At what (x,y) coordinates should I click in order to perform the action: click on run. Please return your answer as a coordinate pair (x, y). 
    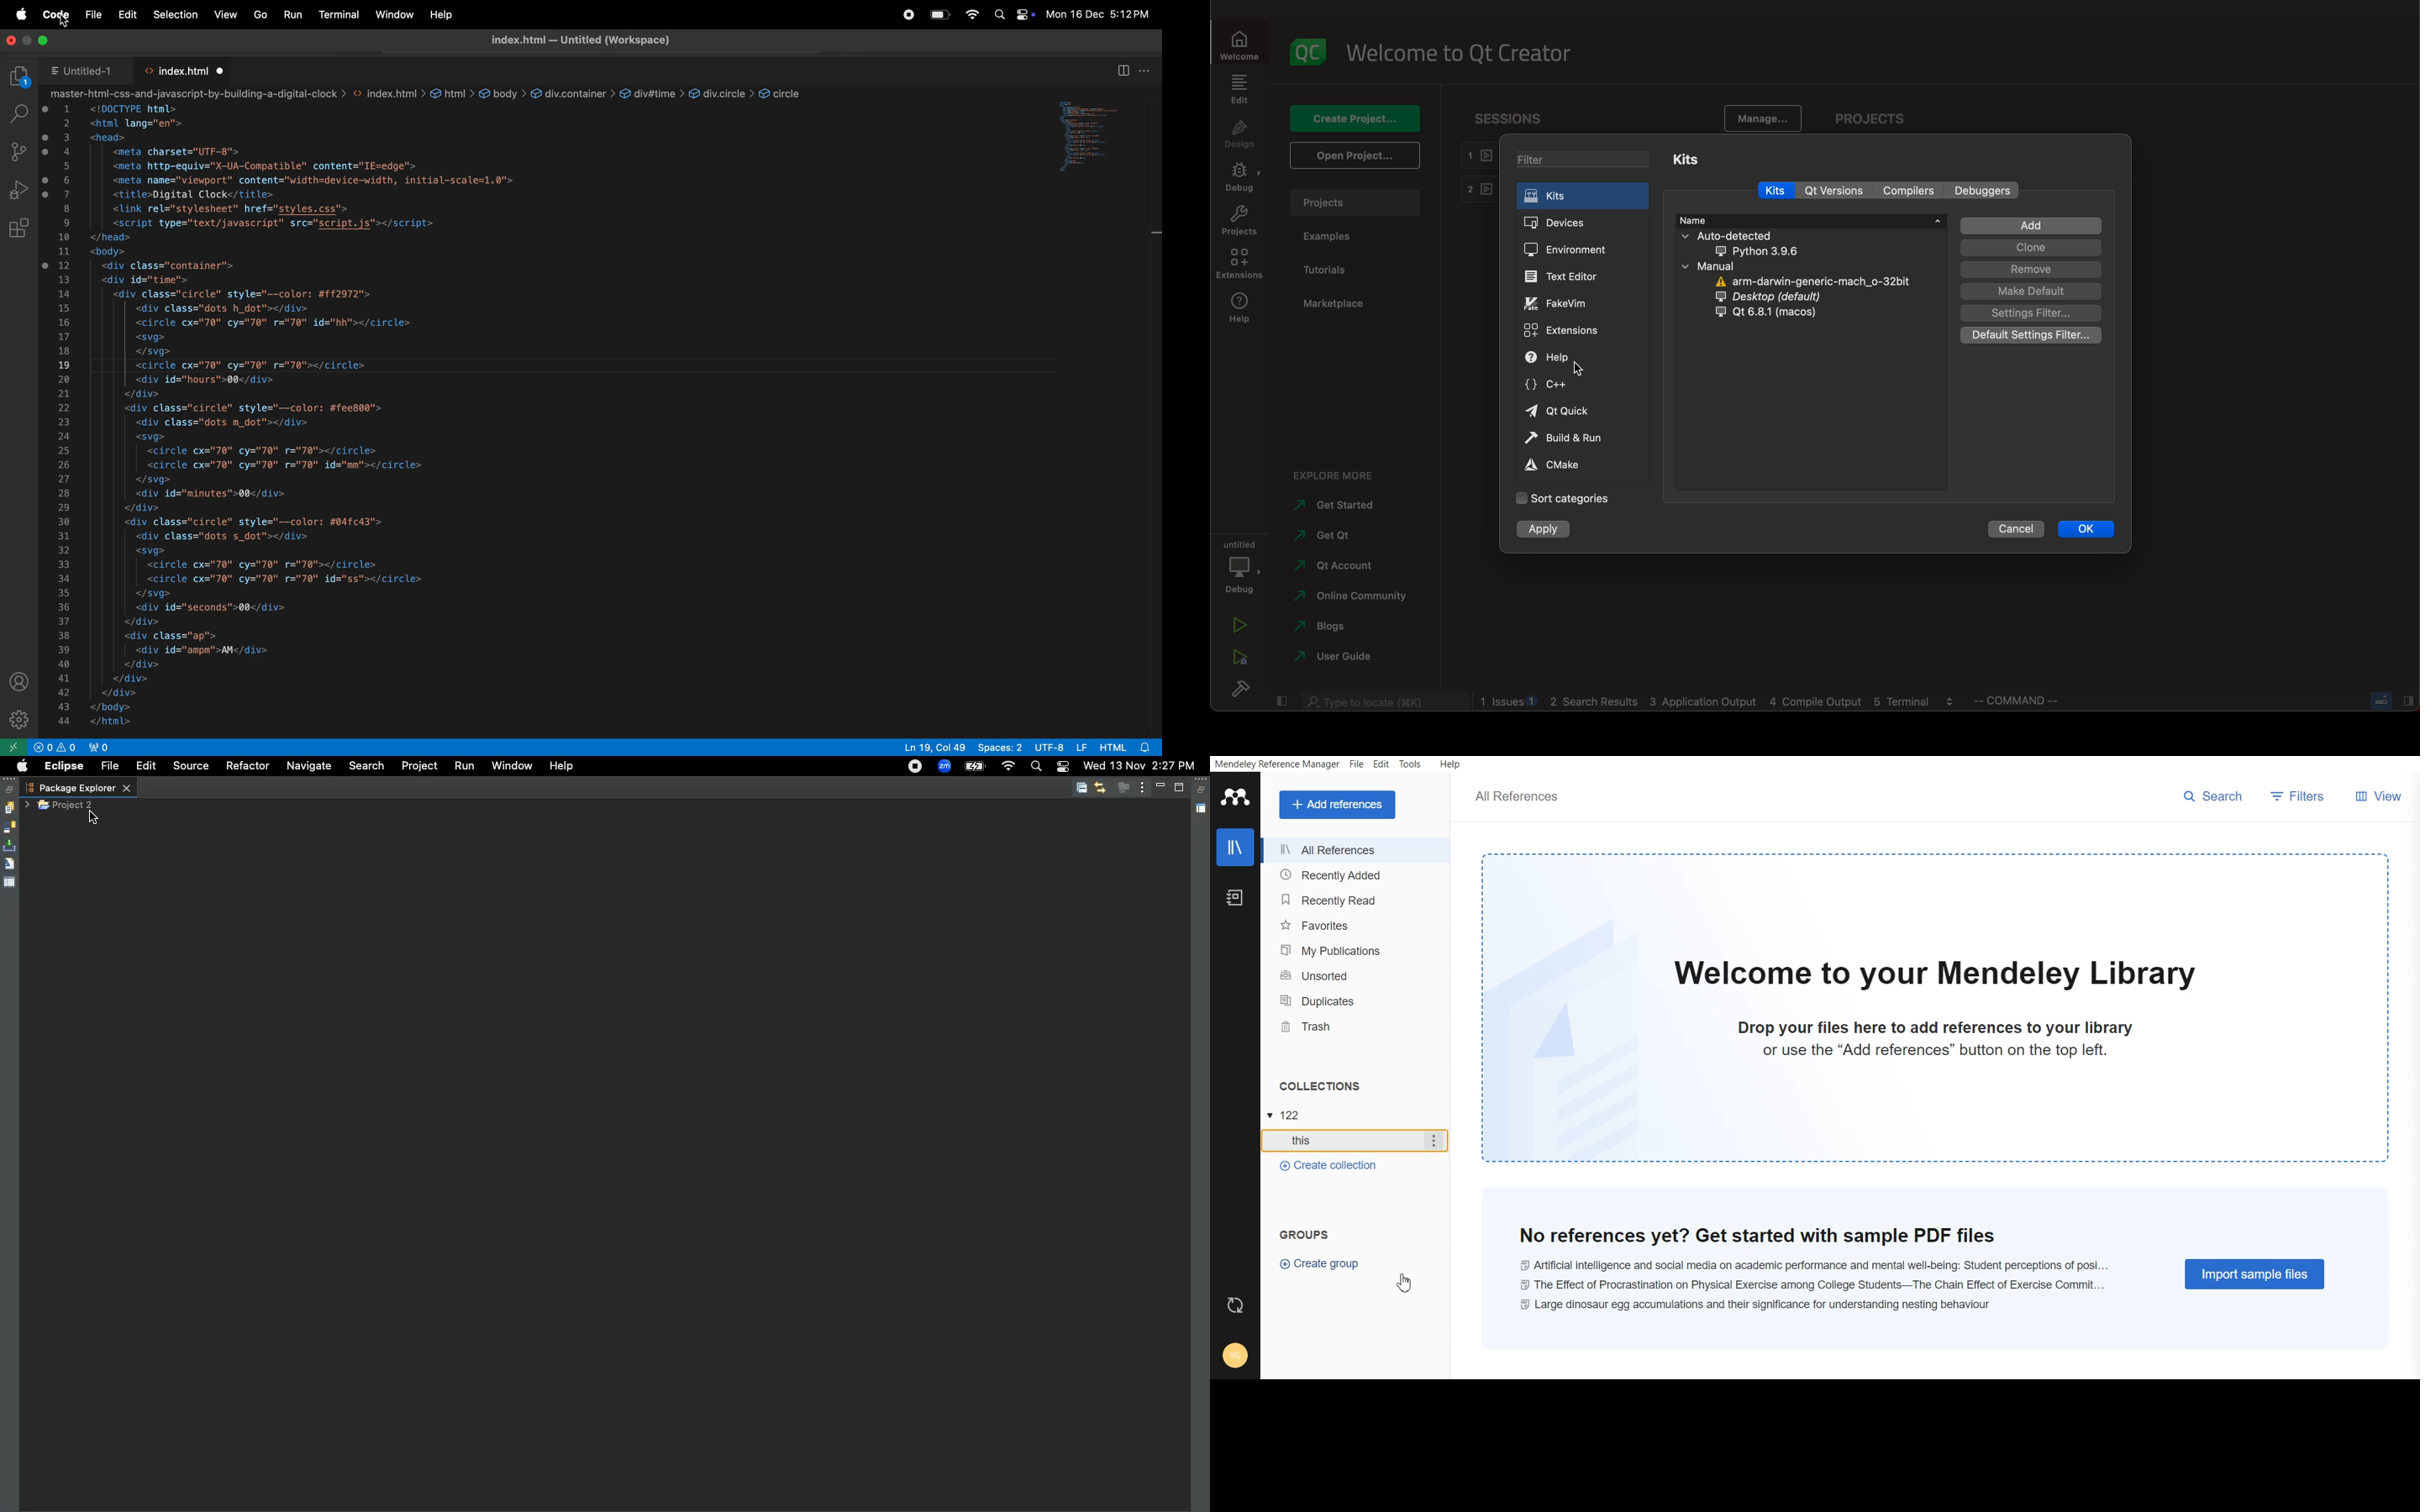
    Looking at the image, I should click on (1568, 436).